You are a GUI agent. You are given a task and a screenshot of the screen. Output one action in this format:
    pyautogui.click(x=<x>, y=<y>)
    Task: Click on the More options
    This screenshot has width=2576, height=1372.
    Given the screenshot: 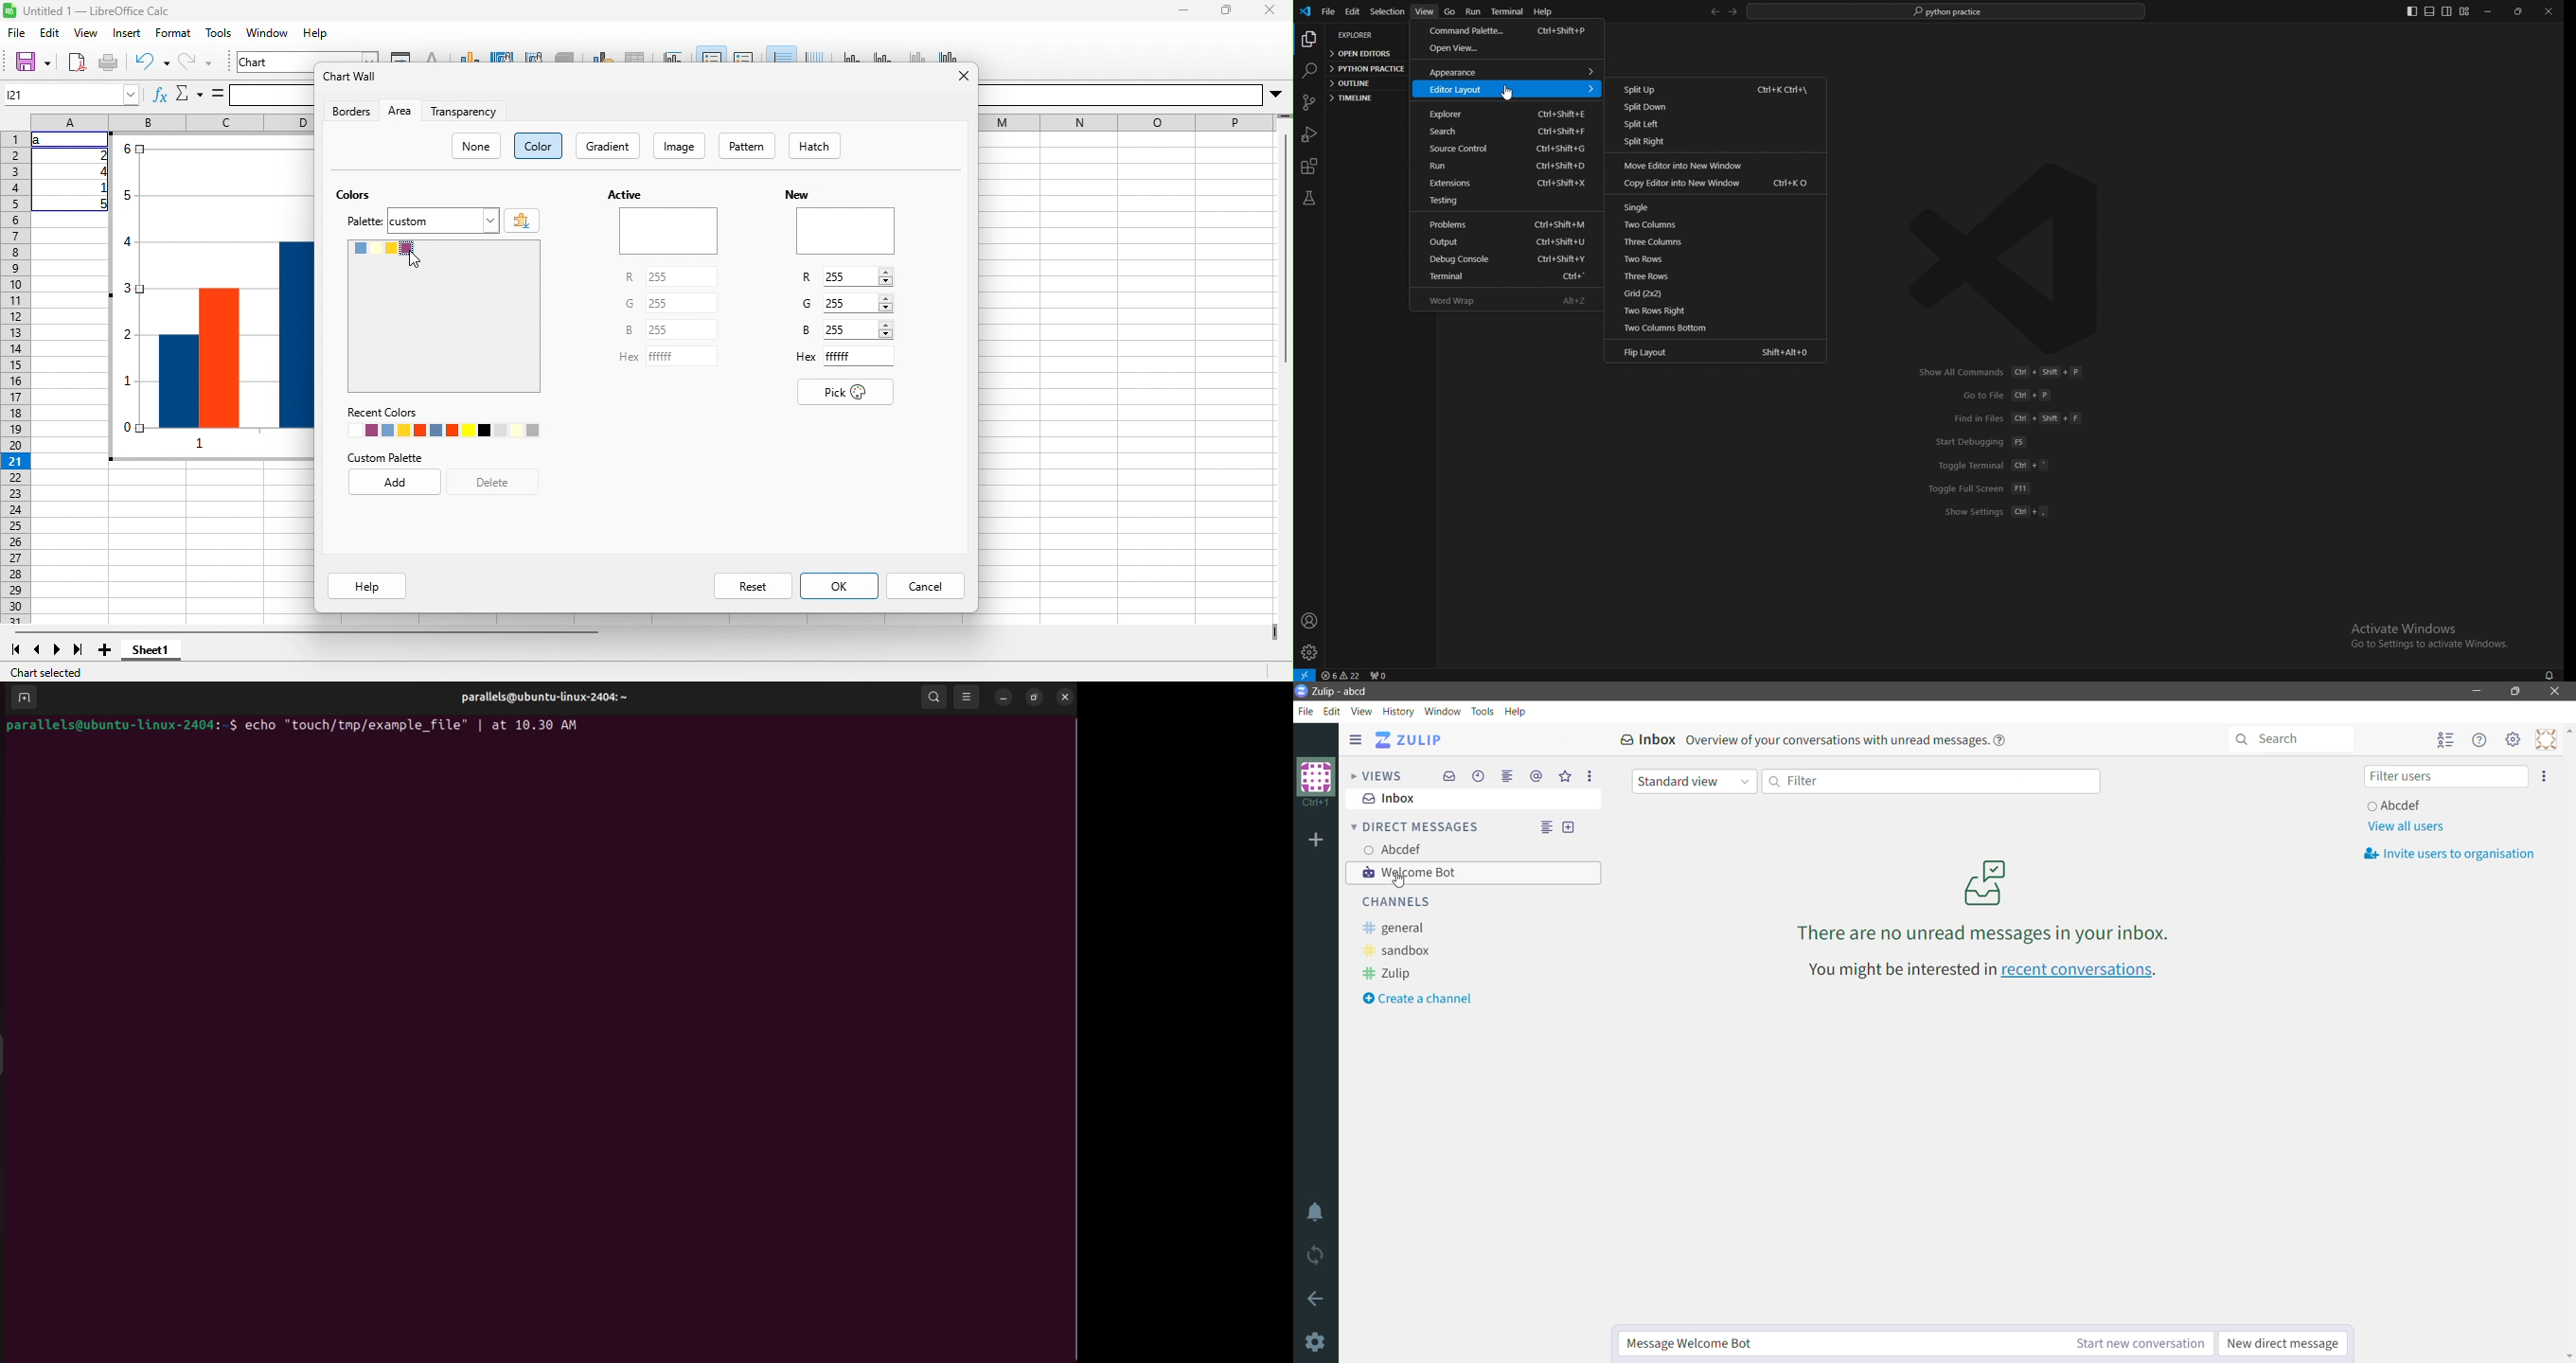 What is the action you would take?
    pyautogui.click(x=1275, y=95)
    